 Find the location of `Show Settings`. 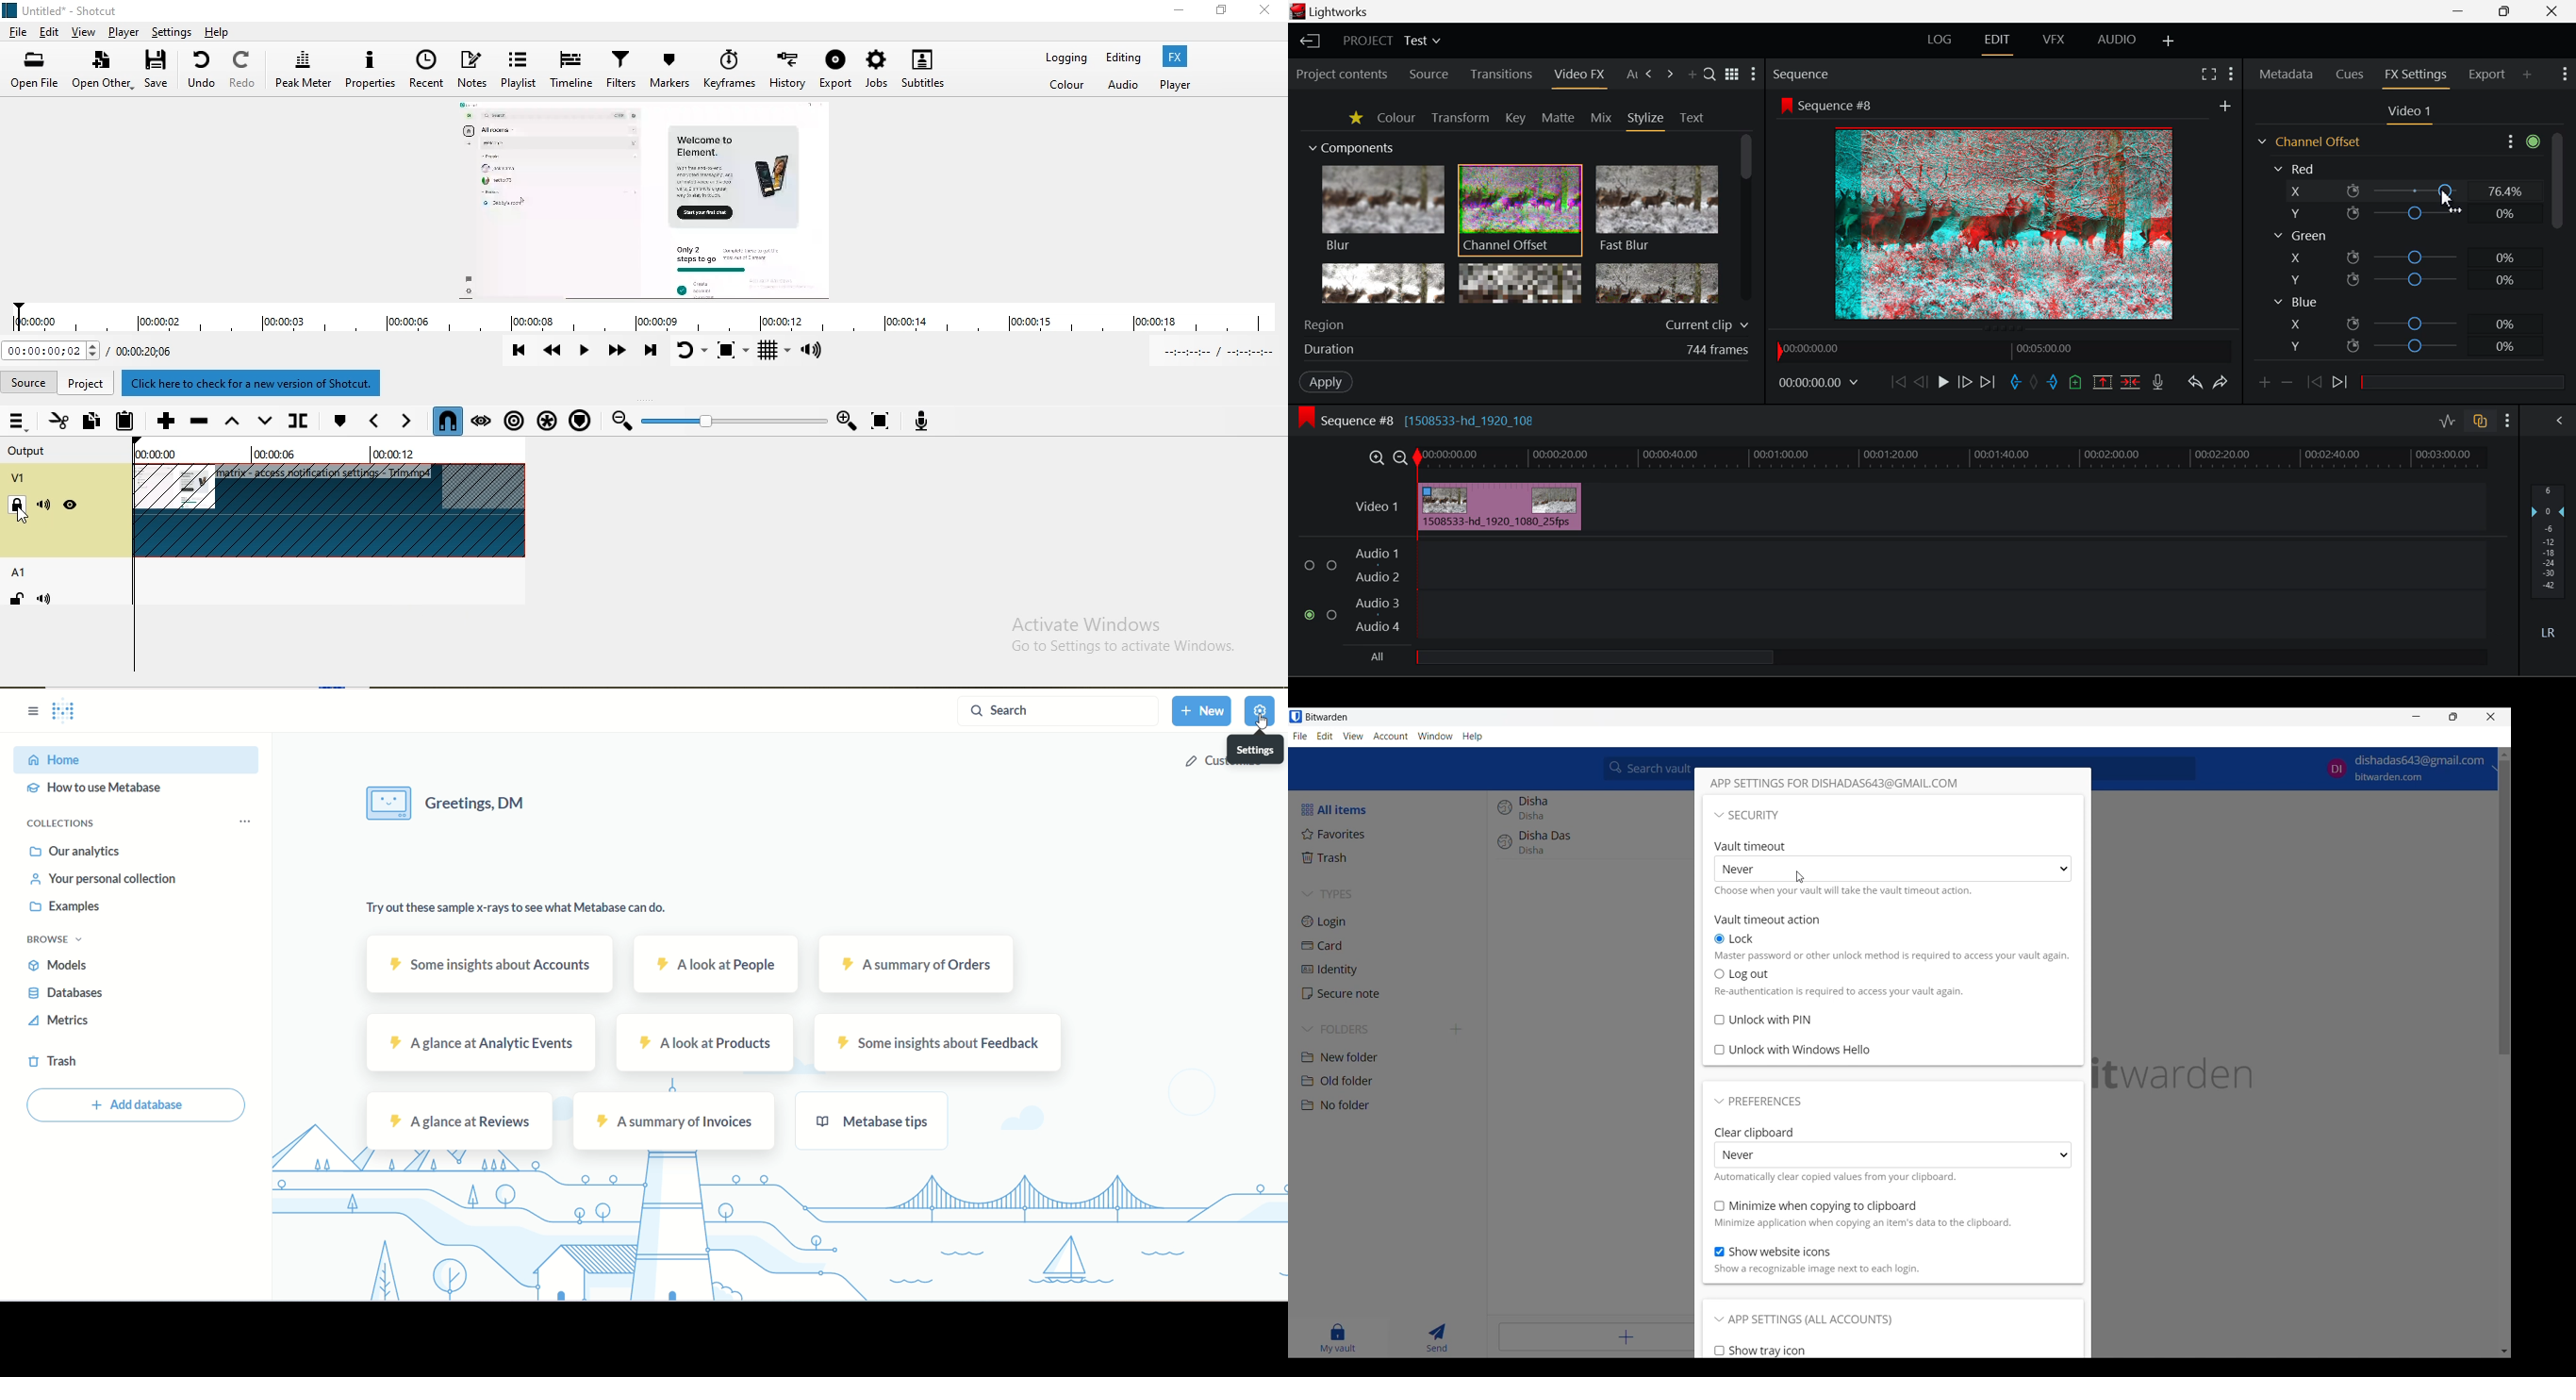

Show Settings is located at coordinates (2507, 421).